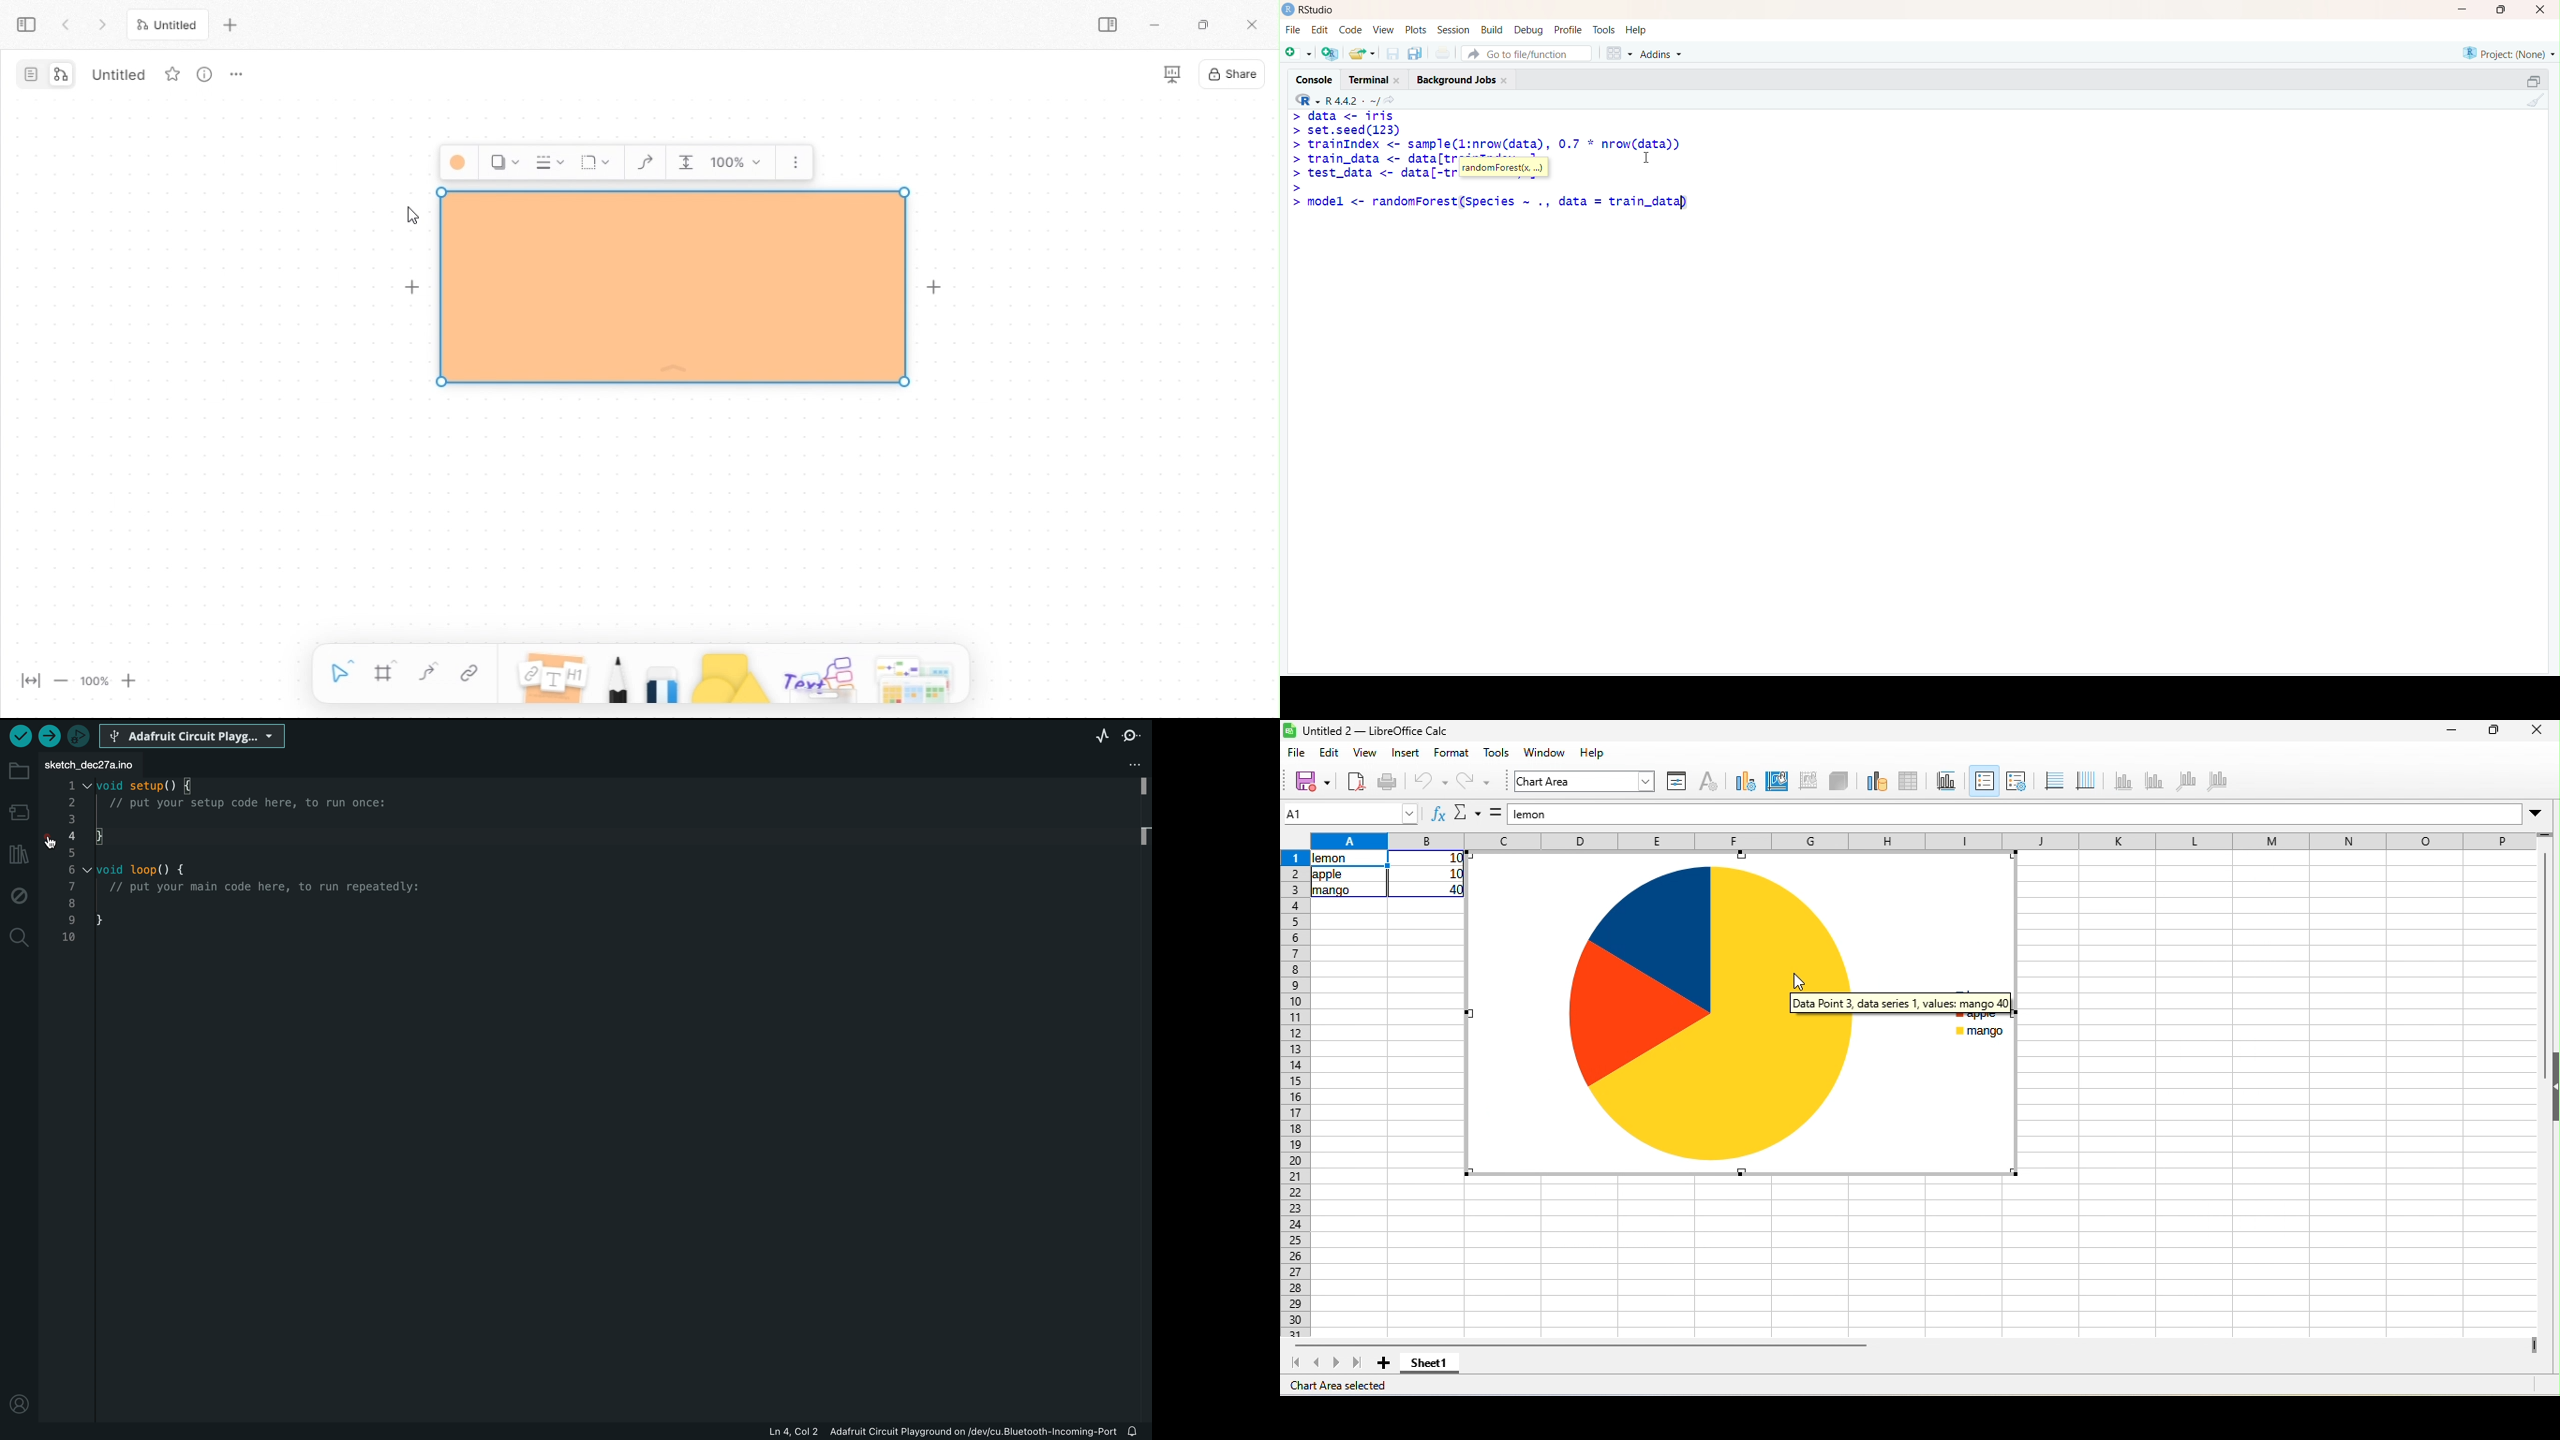 The height and width of the screenshot is (1456, 2576). What do you see at coordinates (1295, 145) in the screenshot?
I see `Prompt cursor` at bounding box center [1295, 145].